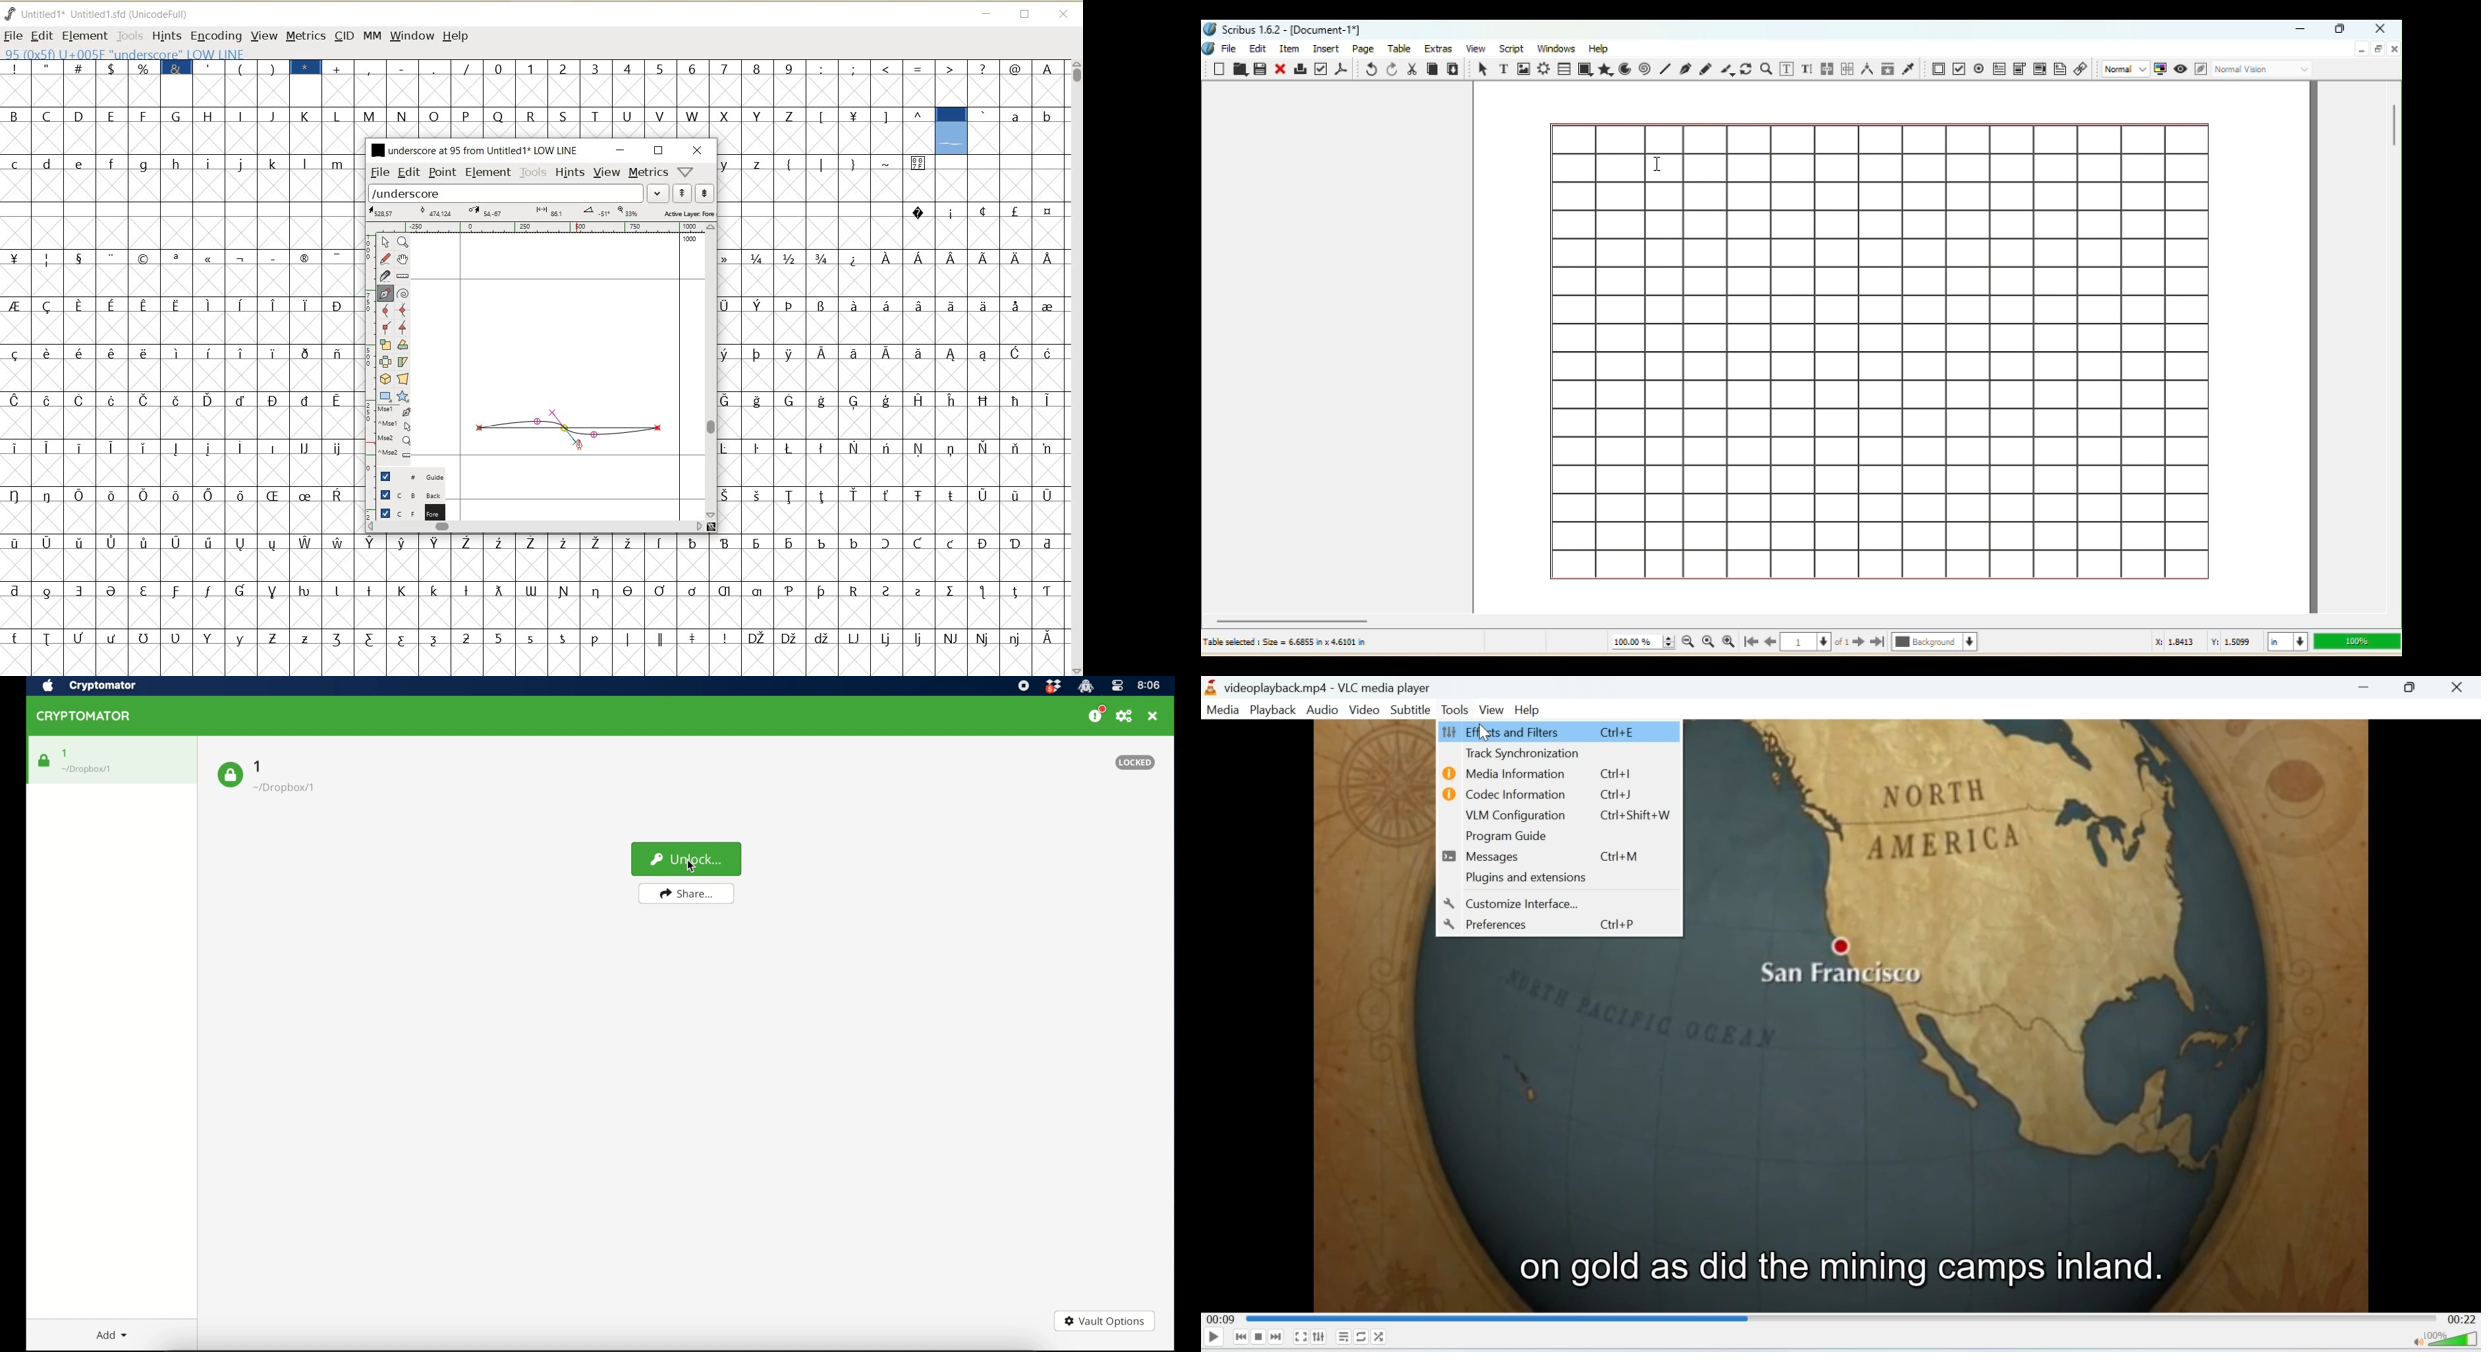 The width and height of the screenshot is (2492, 1372). Describe the element at coordinates (10, 13) in the screenshot. I see `FONTFORGE` at that location.